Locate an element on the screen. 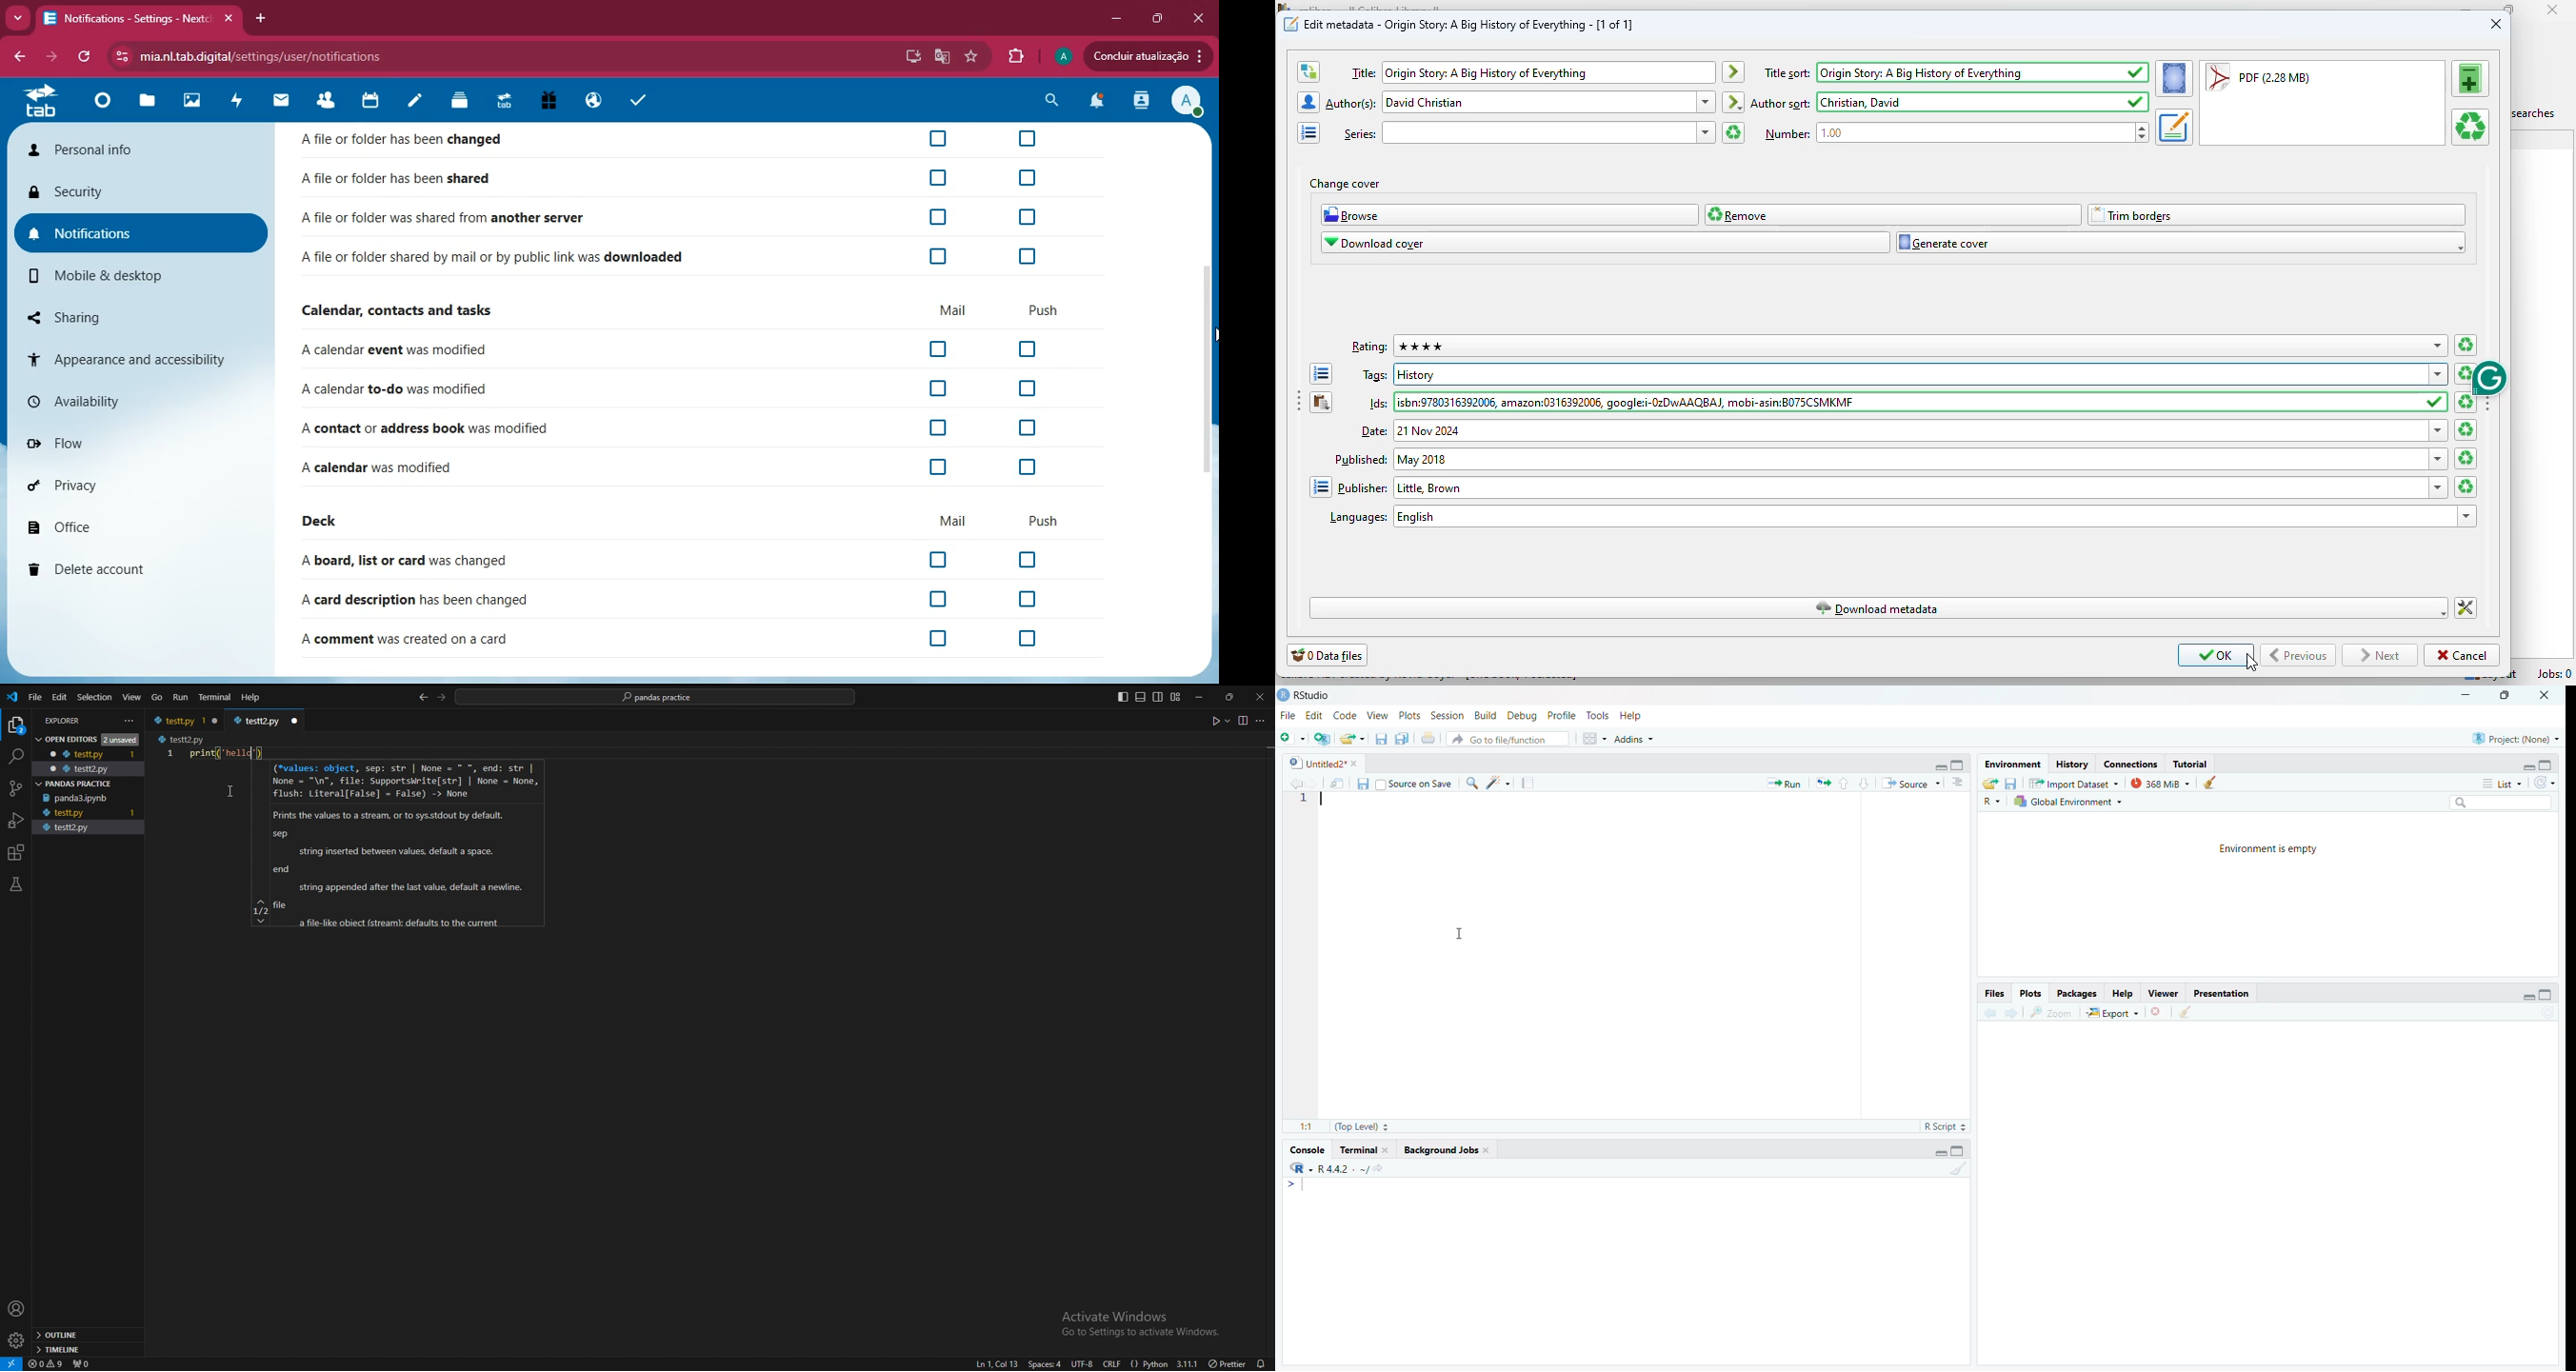 The image size is (2576, 1372). text is located at coordinates (1370, 348).